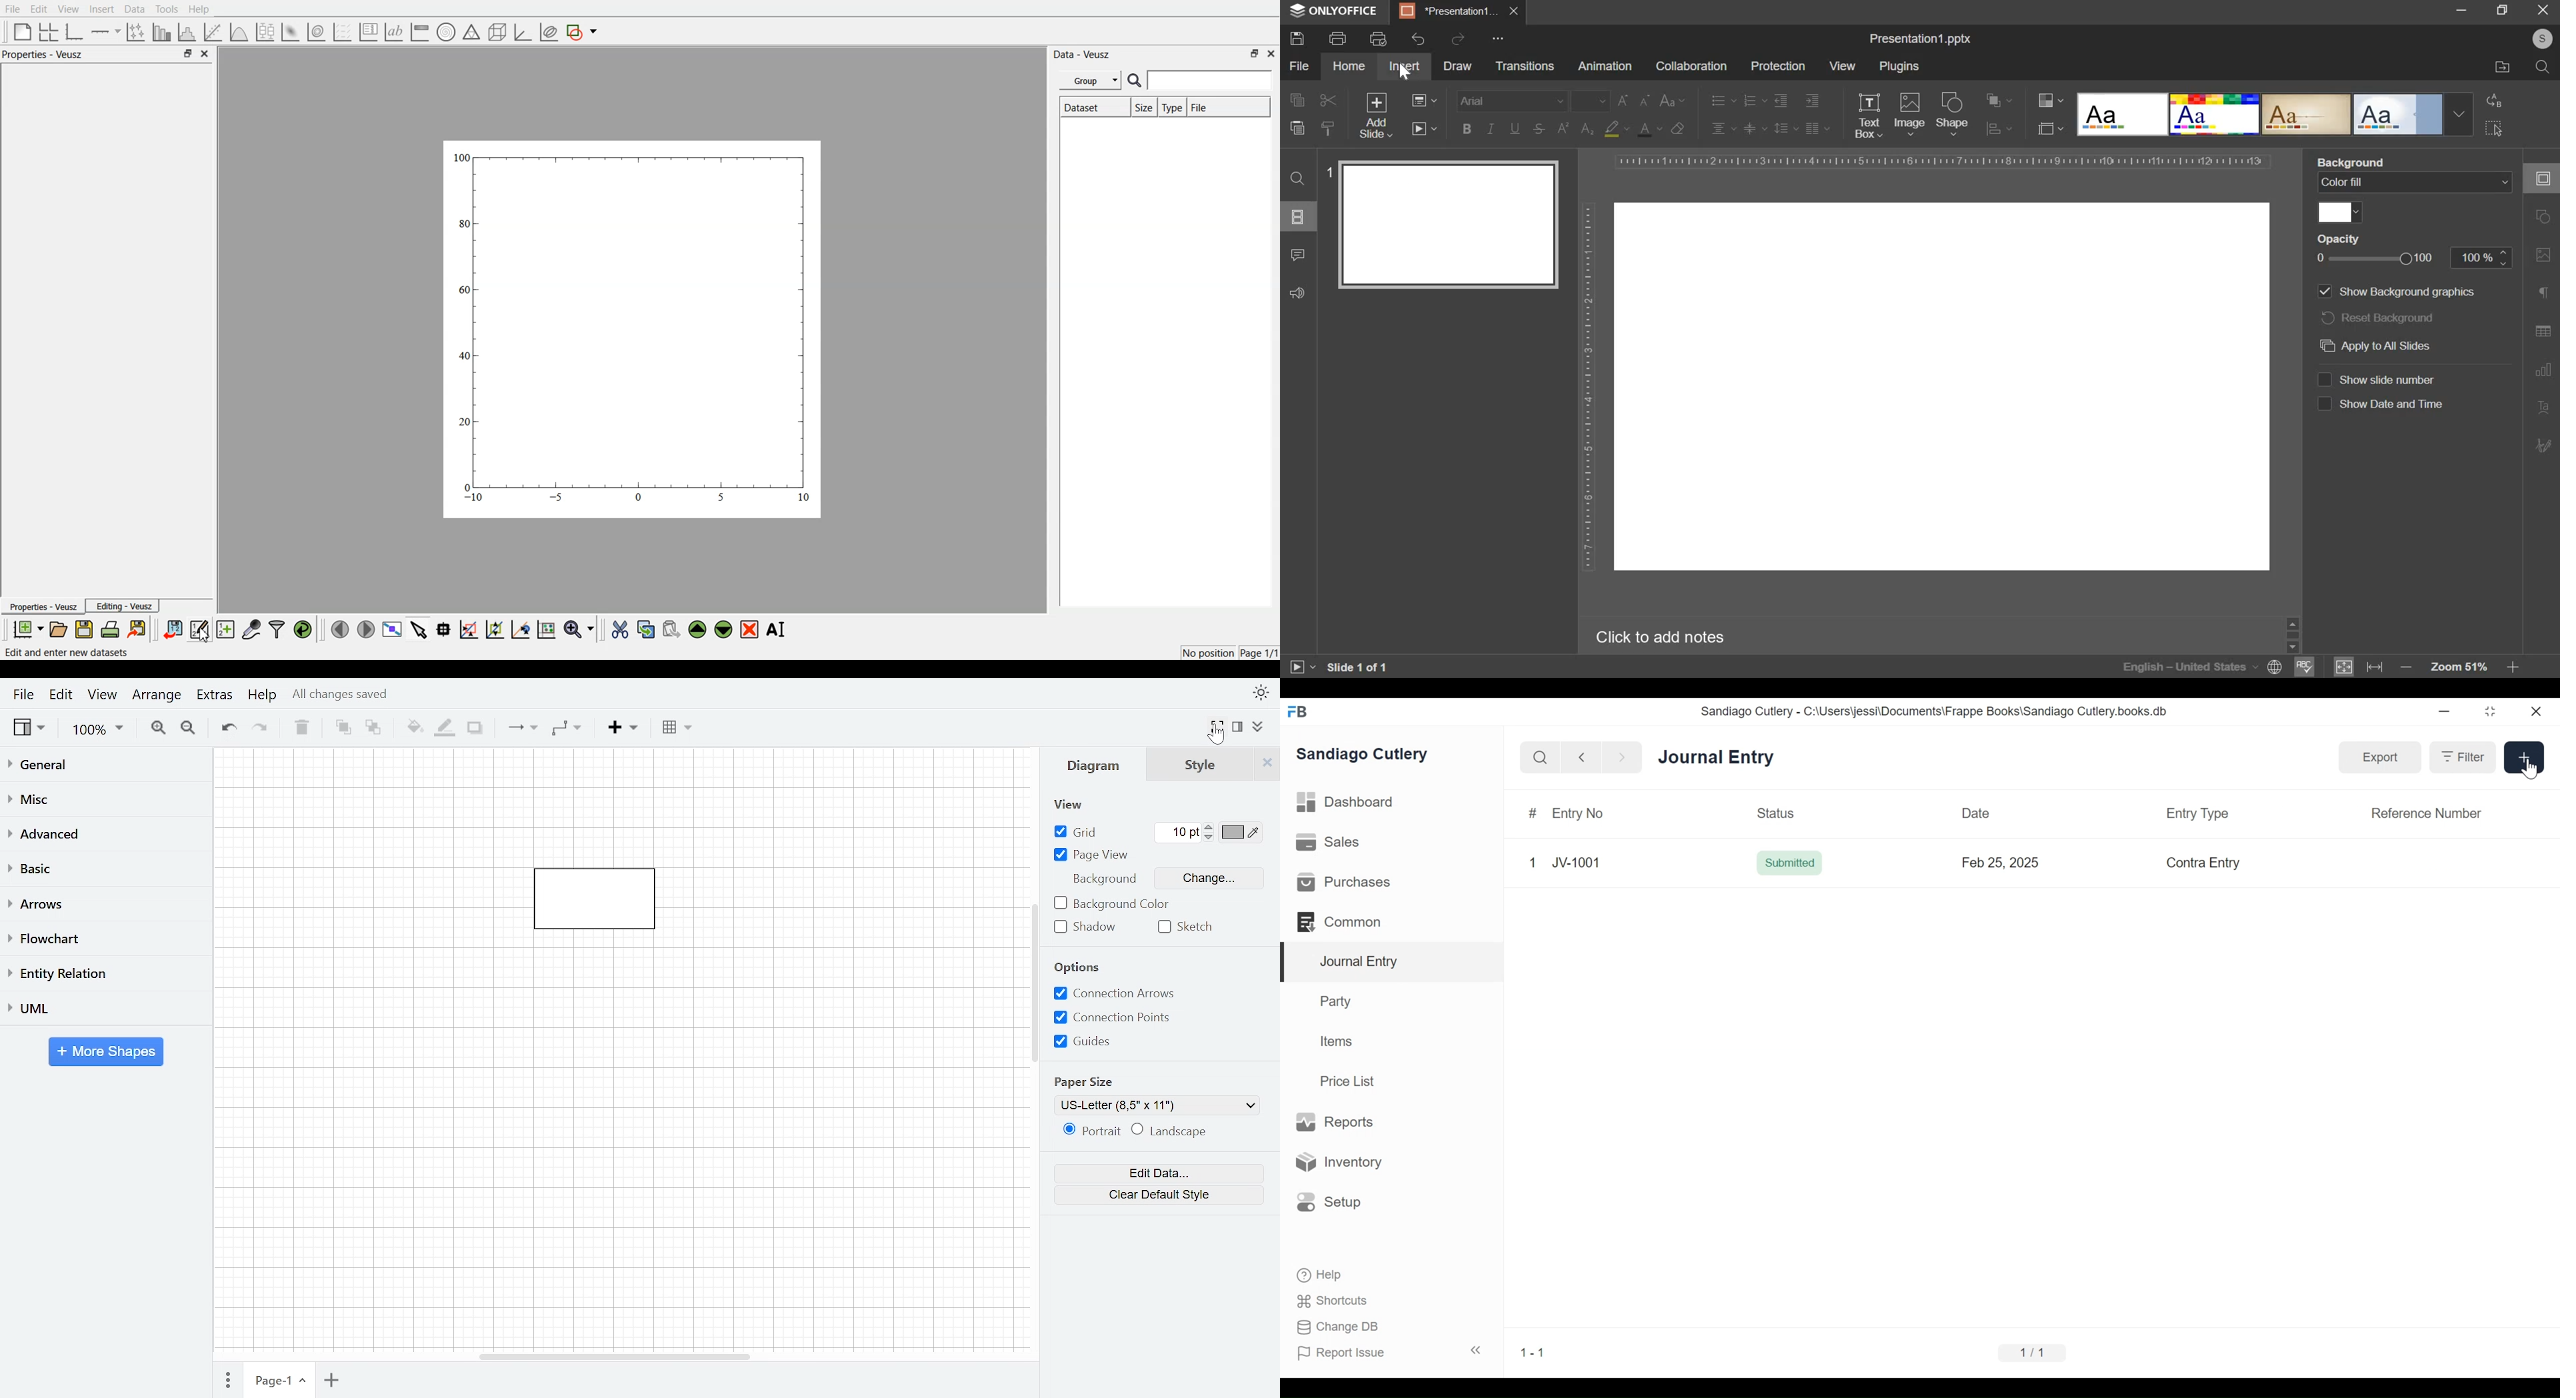  Describe the element at coordinates (2031, 1354) in the screenshot. I see `1/1` at that location.